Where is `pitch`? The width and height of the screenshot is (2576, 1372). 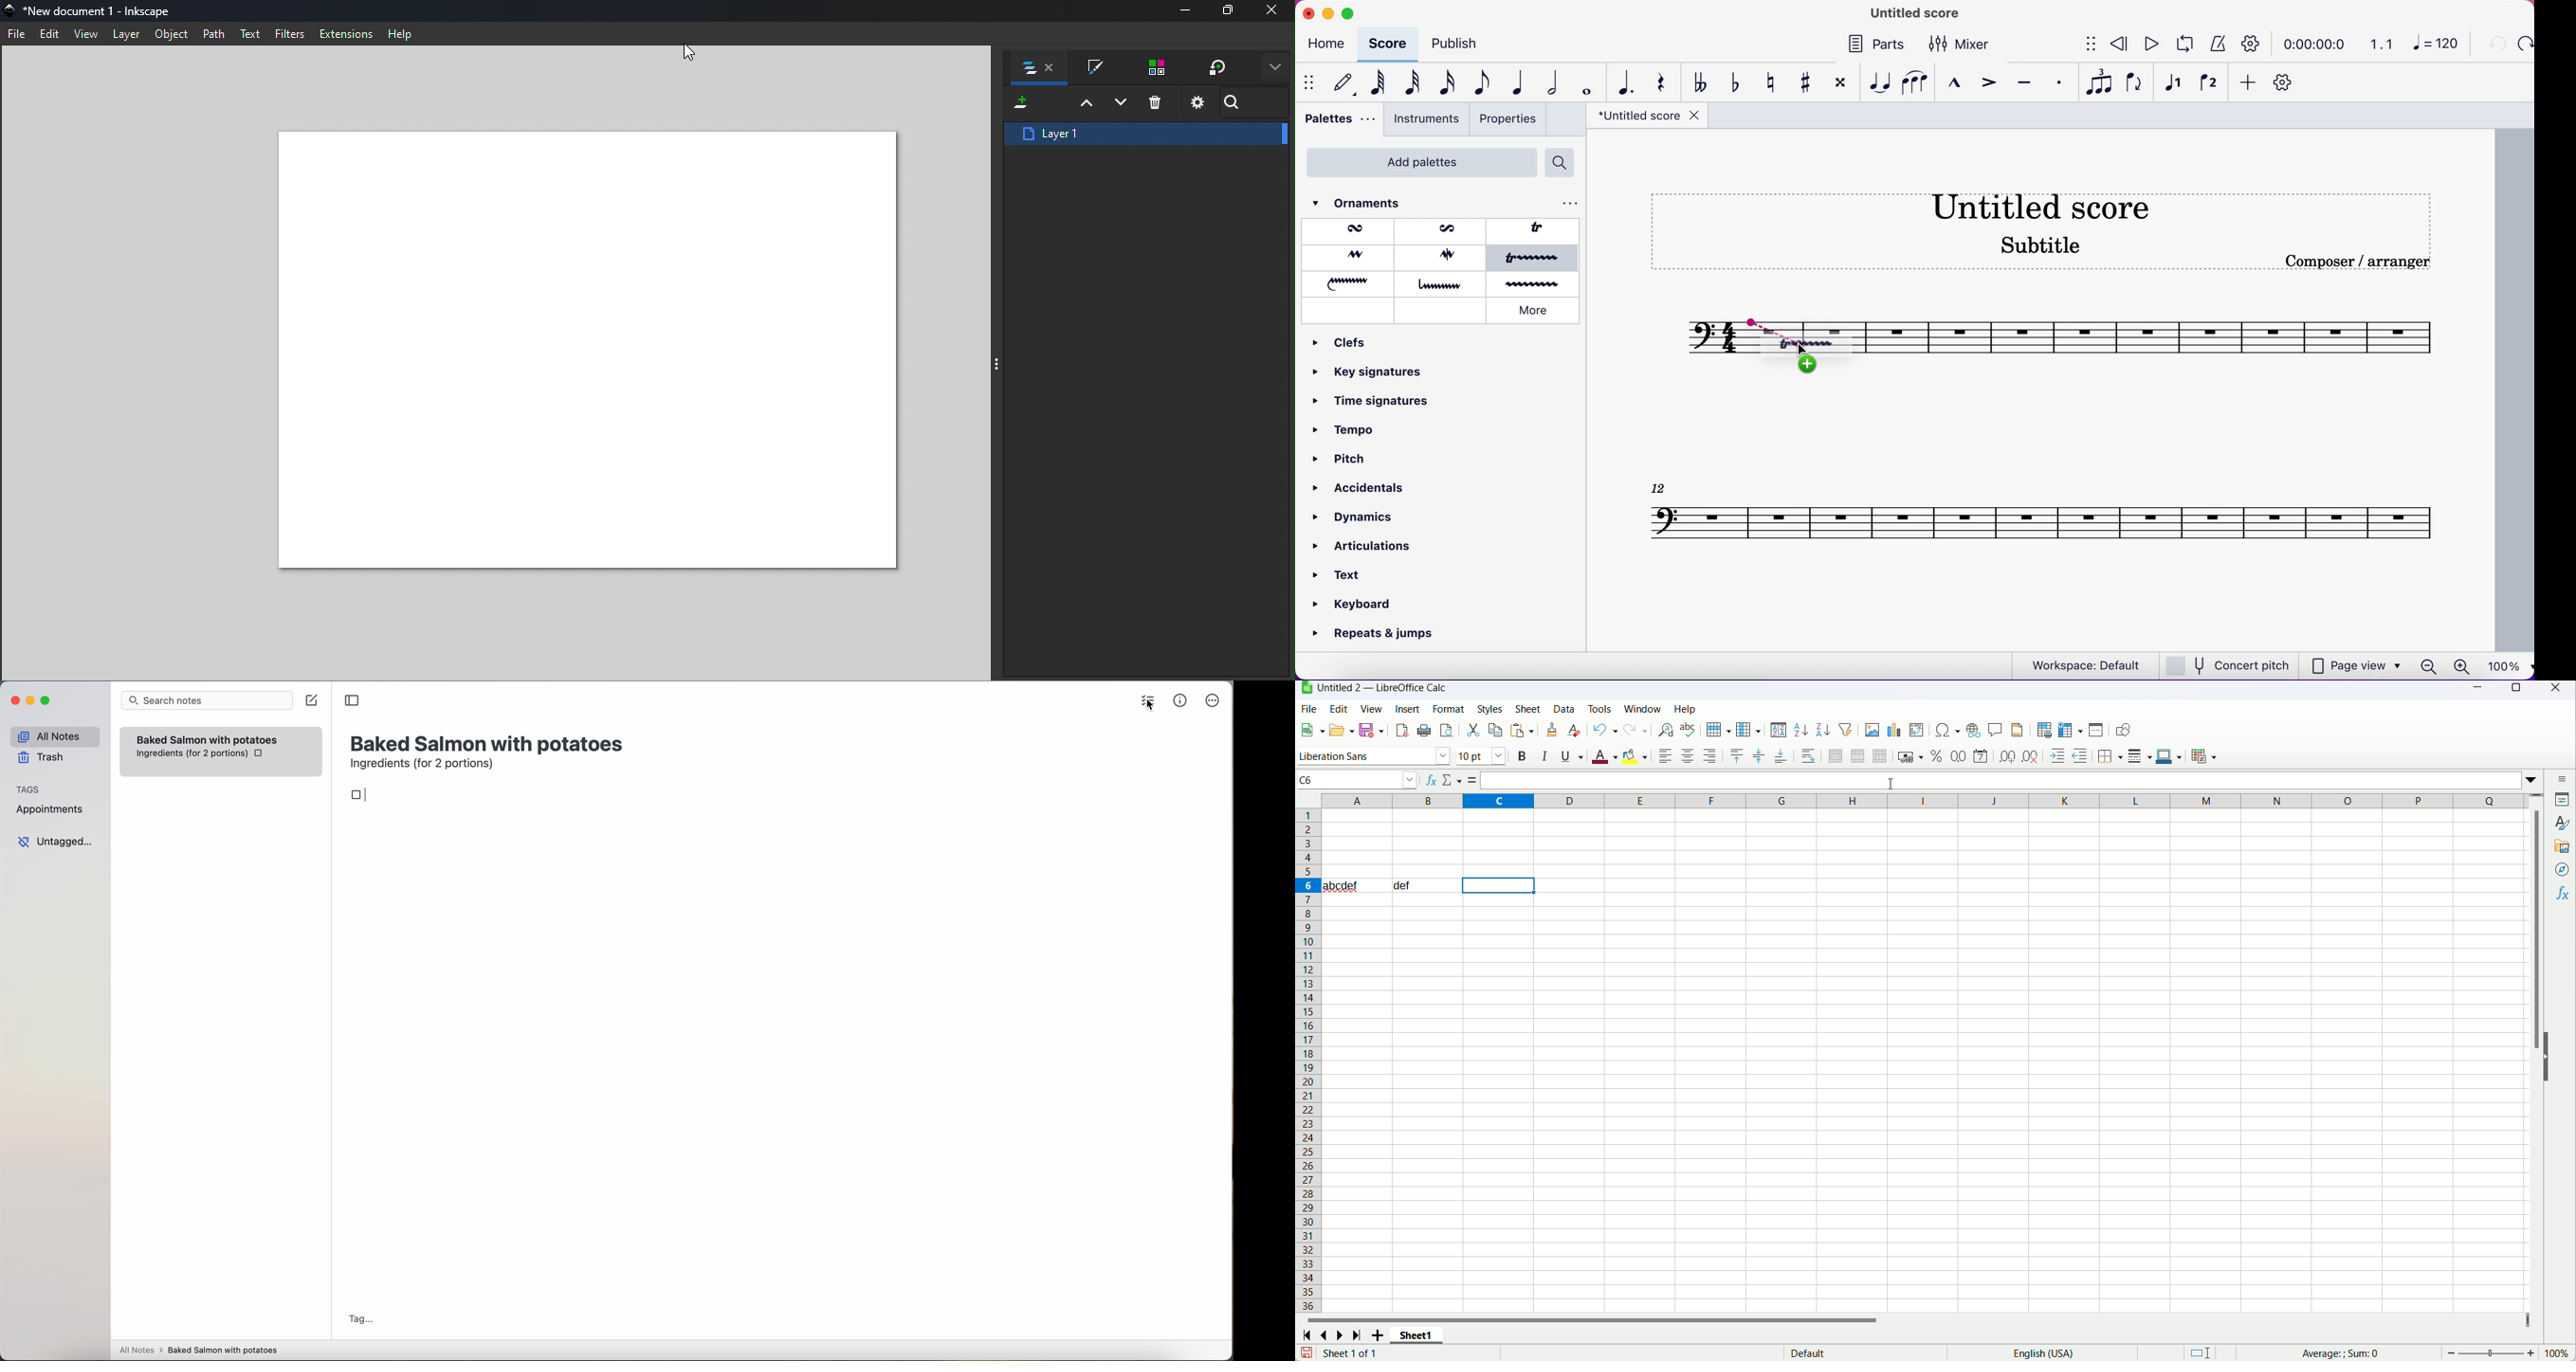 pitch is located at coordinates (1339, 457).